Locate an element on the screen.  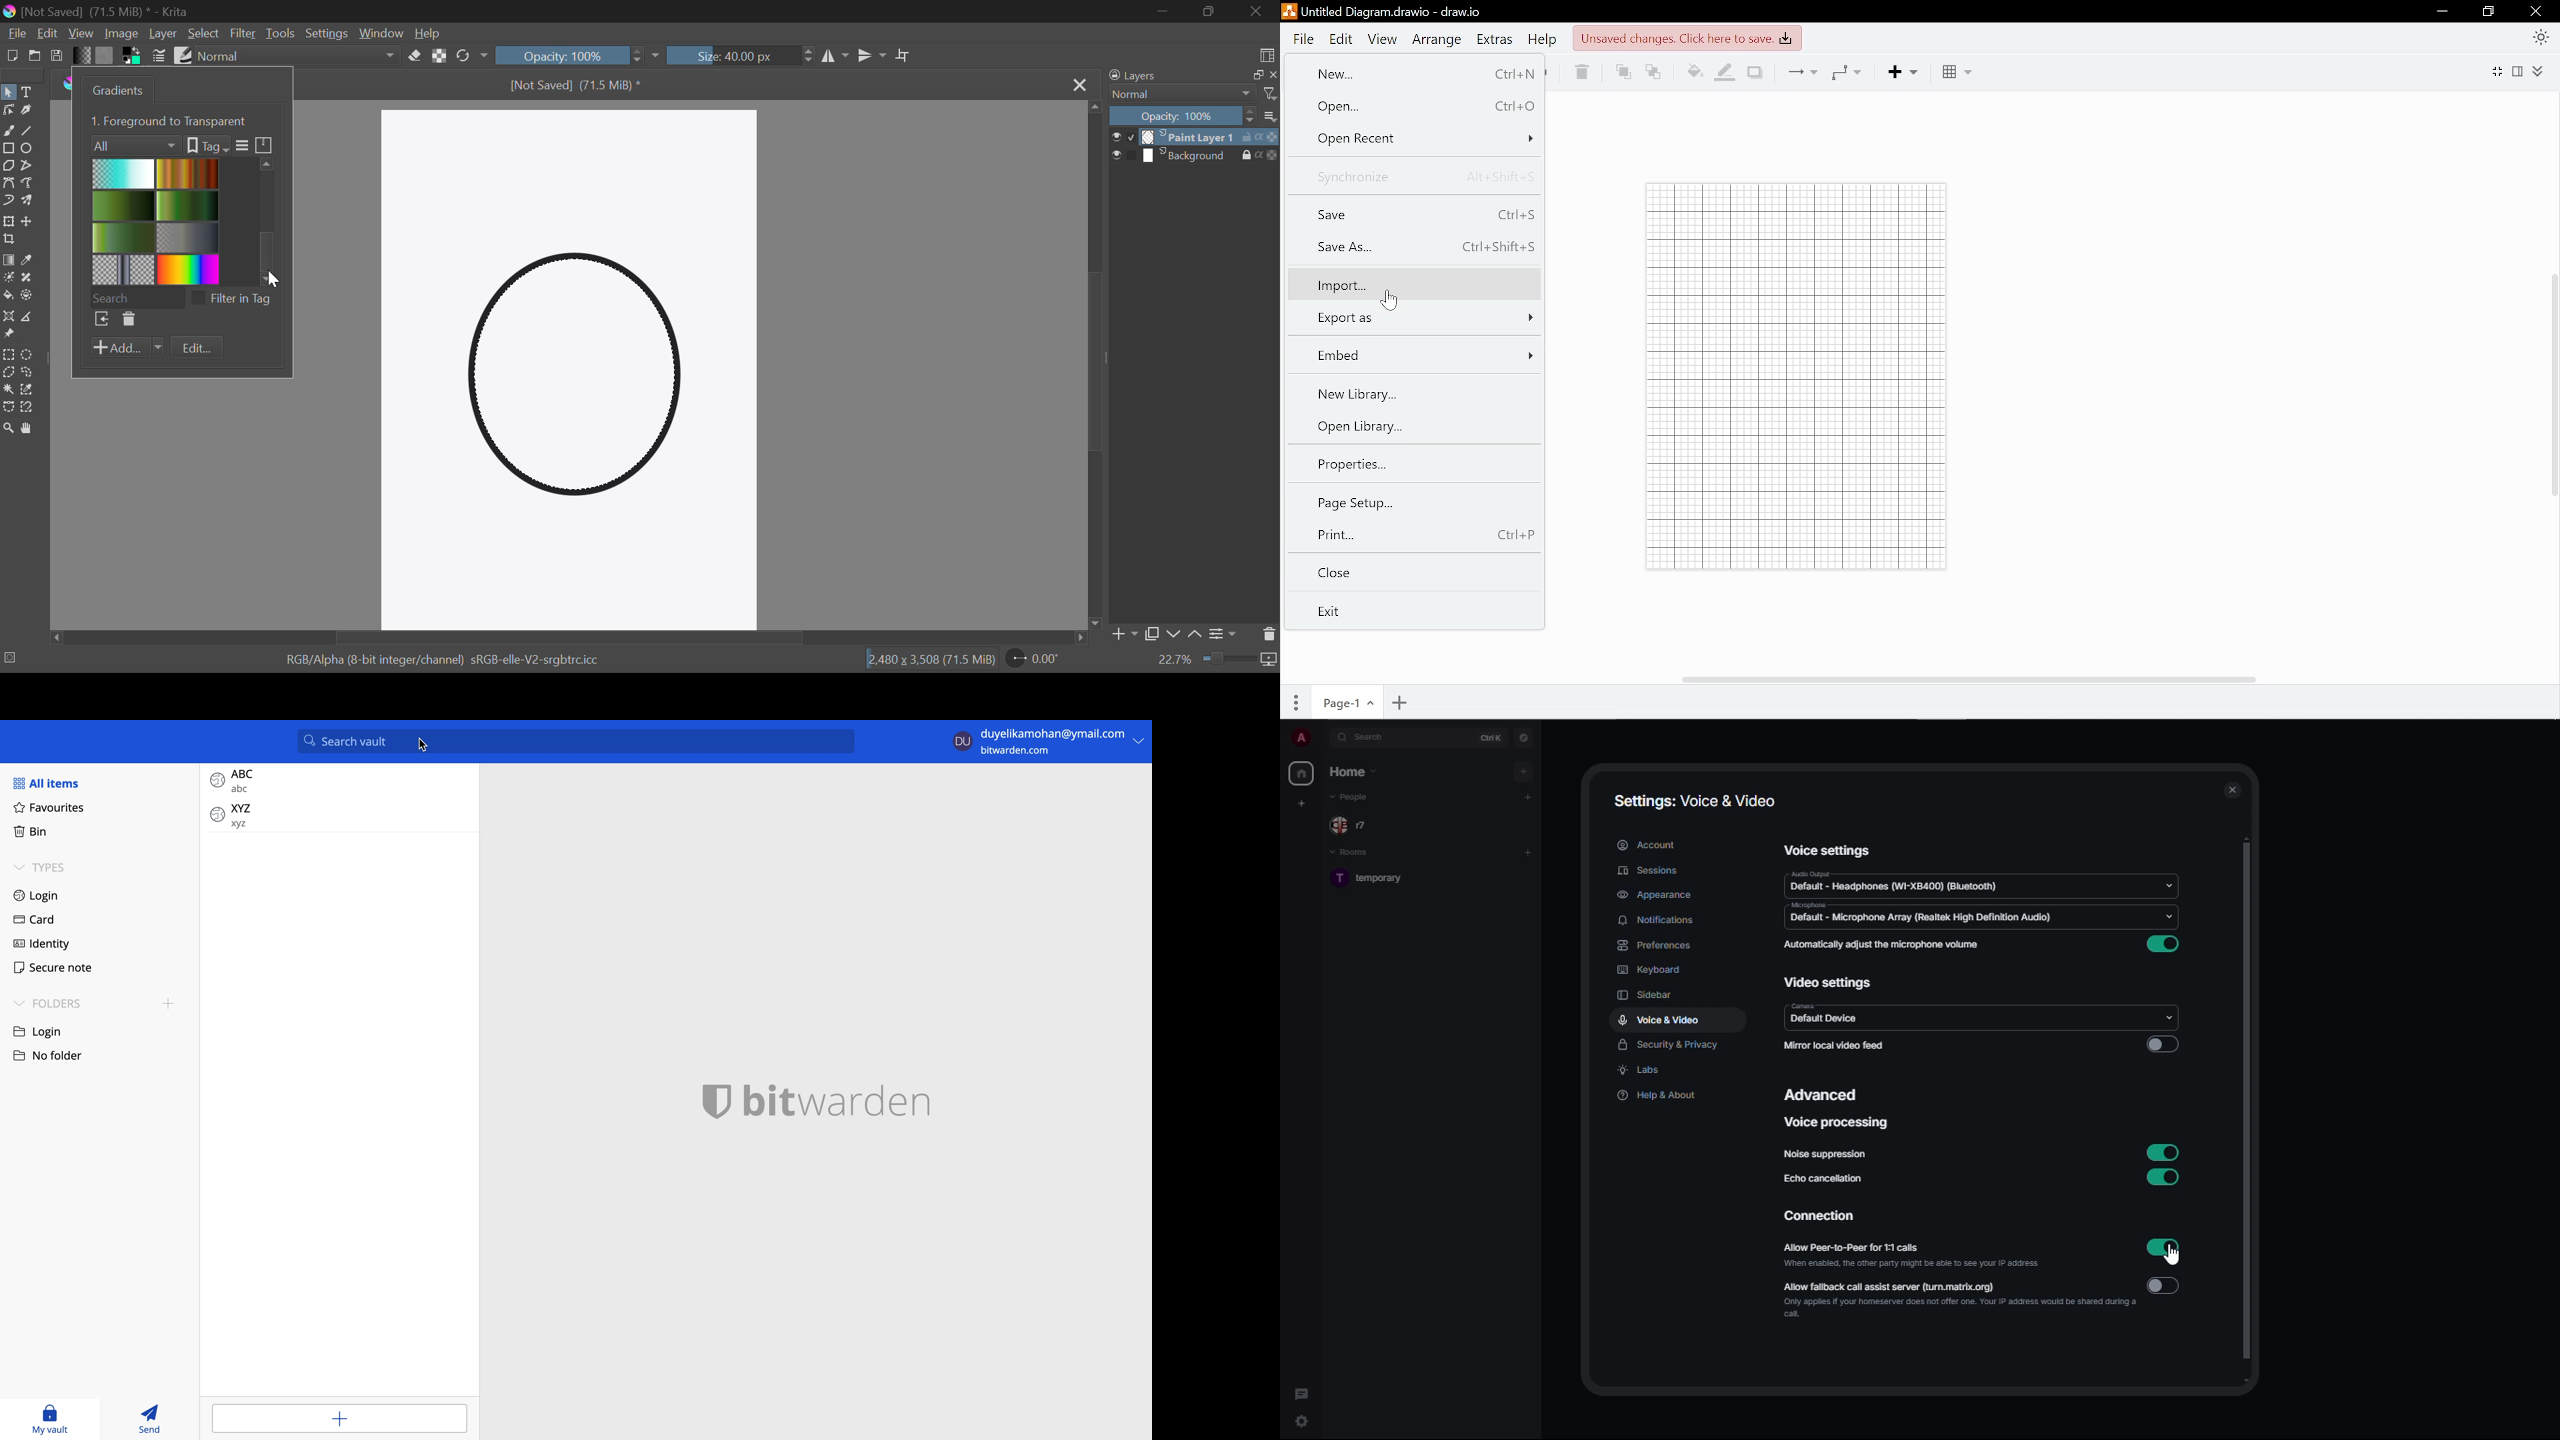
Bezier Curve Selection is located at coordinates (9, 409).